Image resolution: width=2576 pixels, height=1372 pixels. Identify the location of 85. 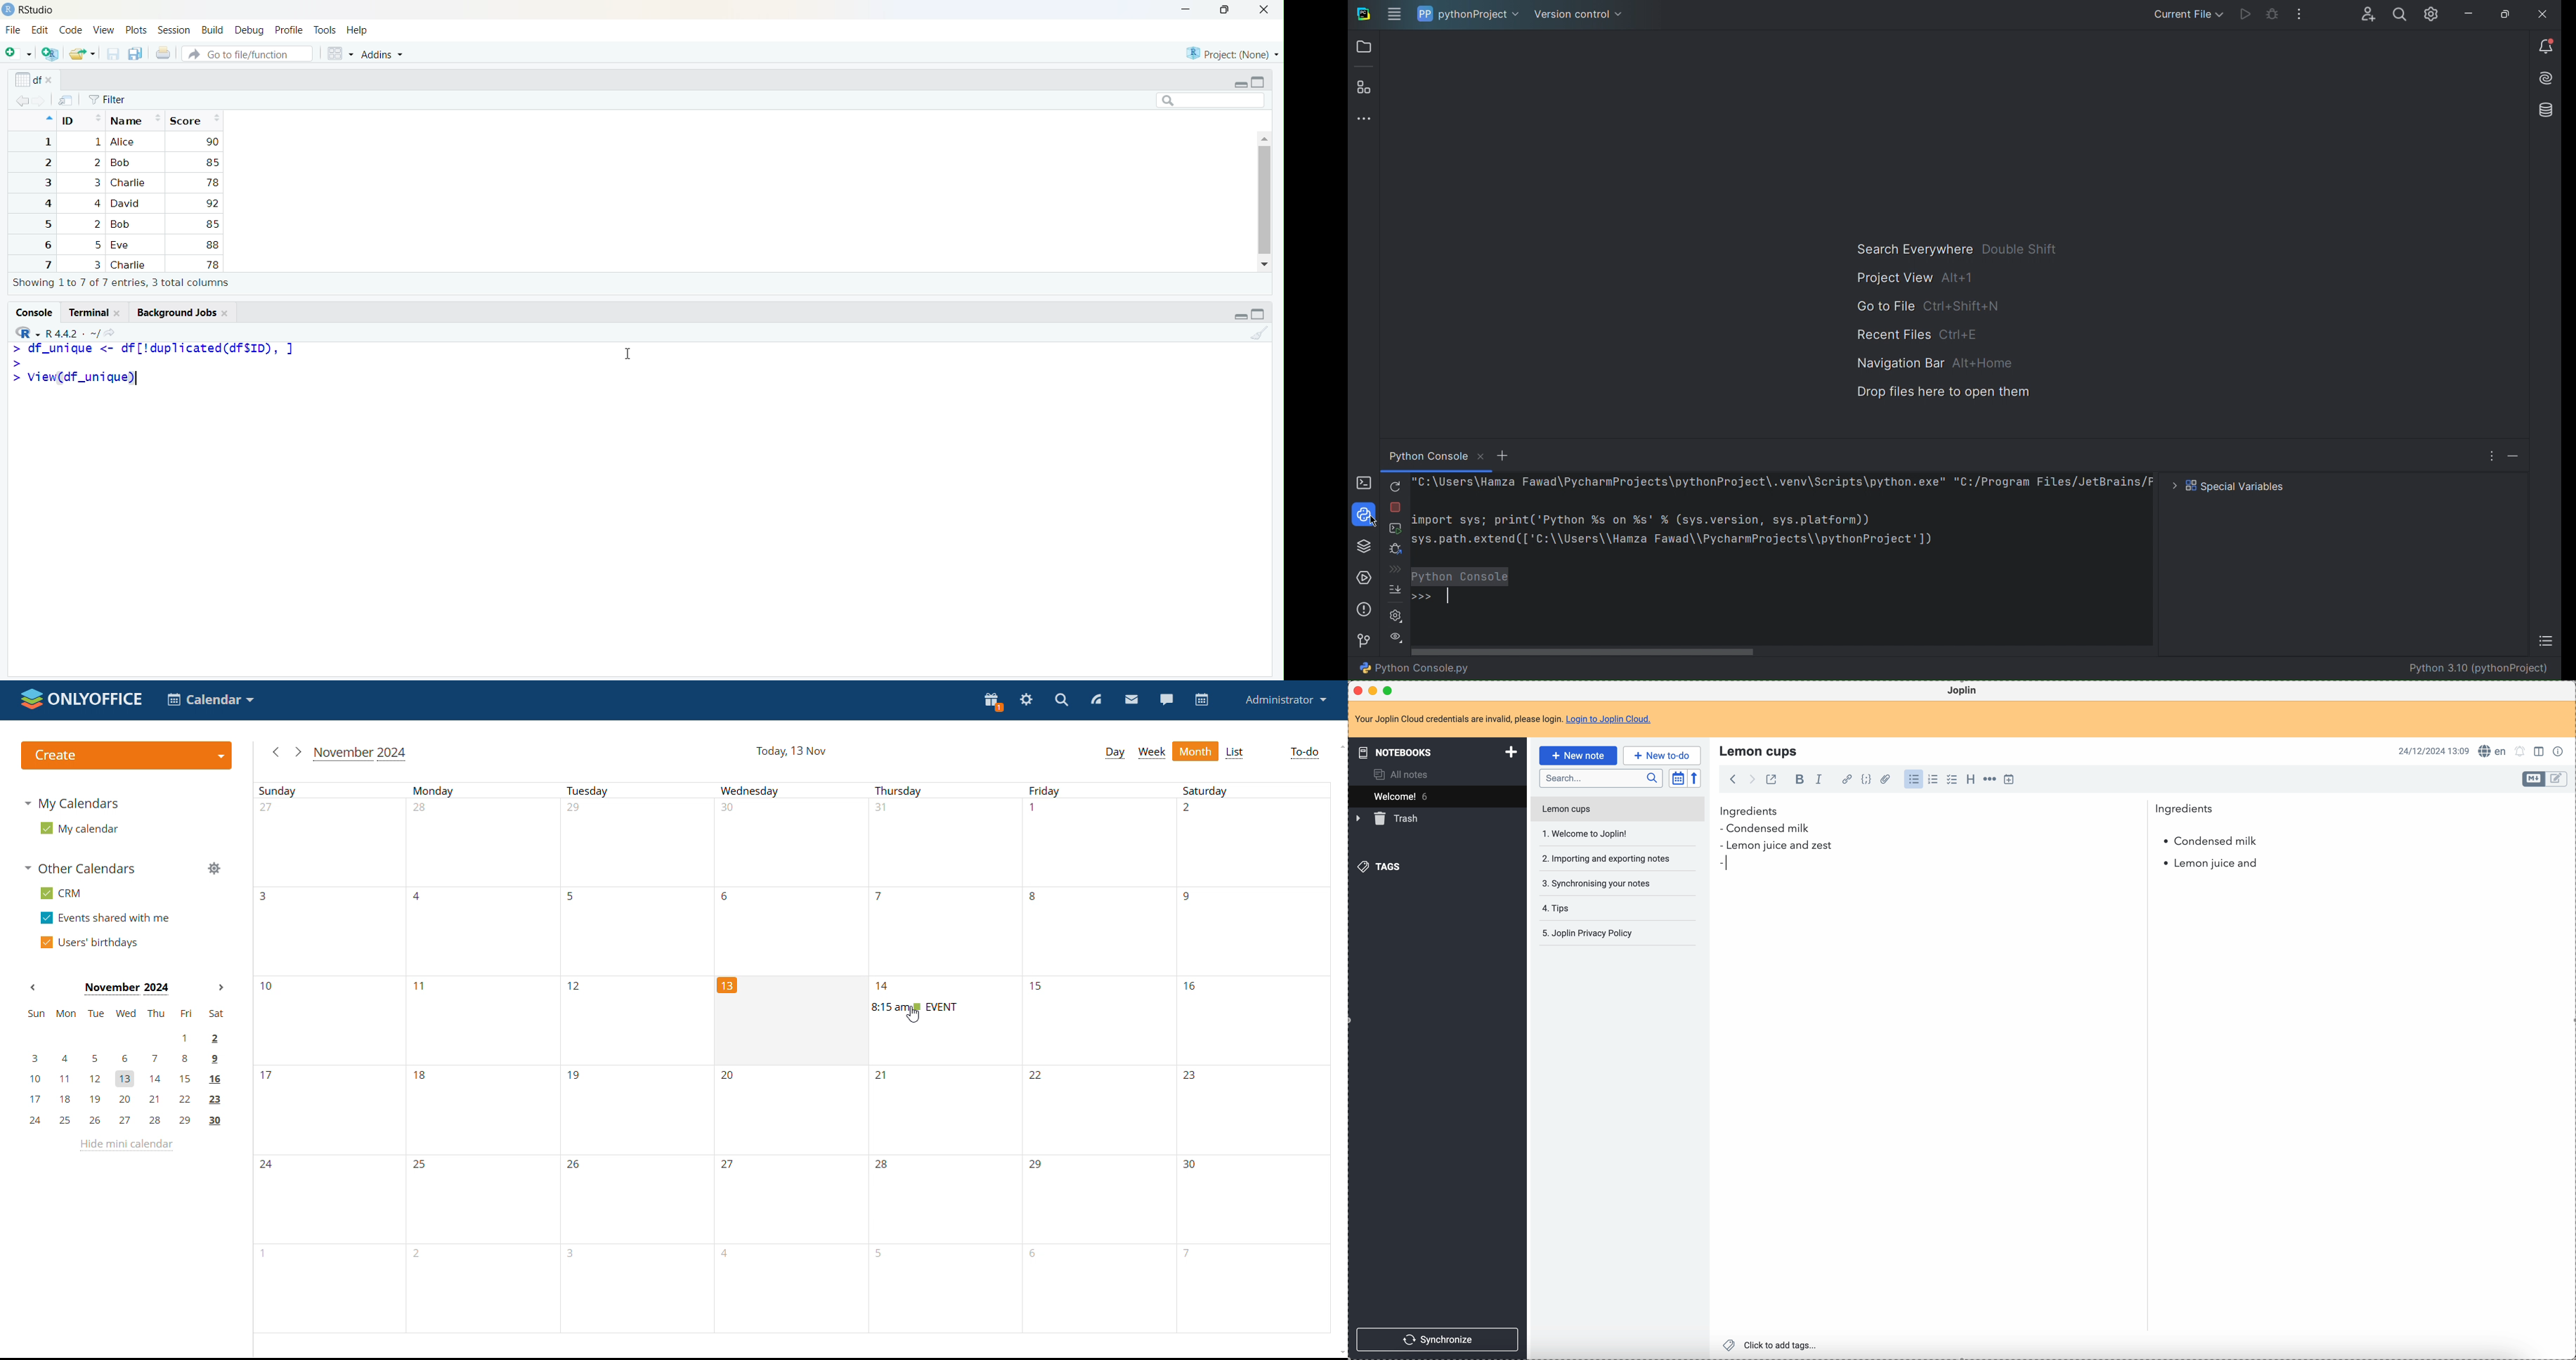
(212, 224).